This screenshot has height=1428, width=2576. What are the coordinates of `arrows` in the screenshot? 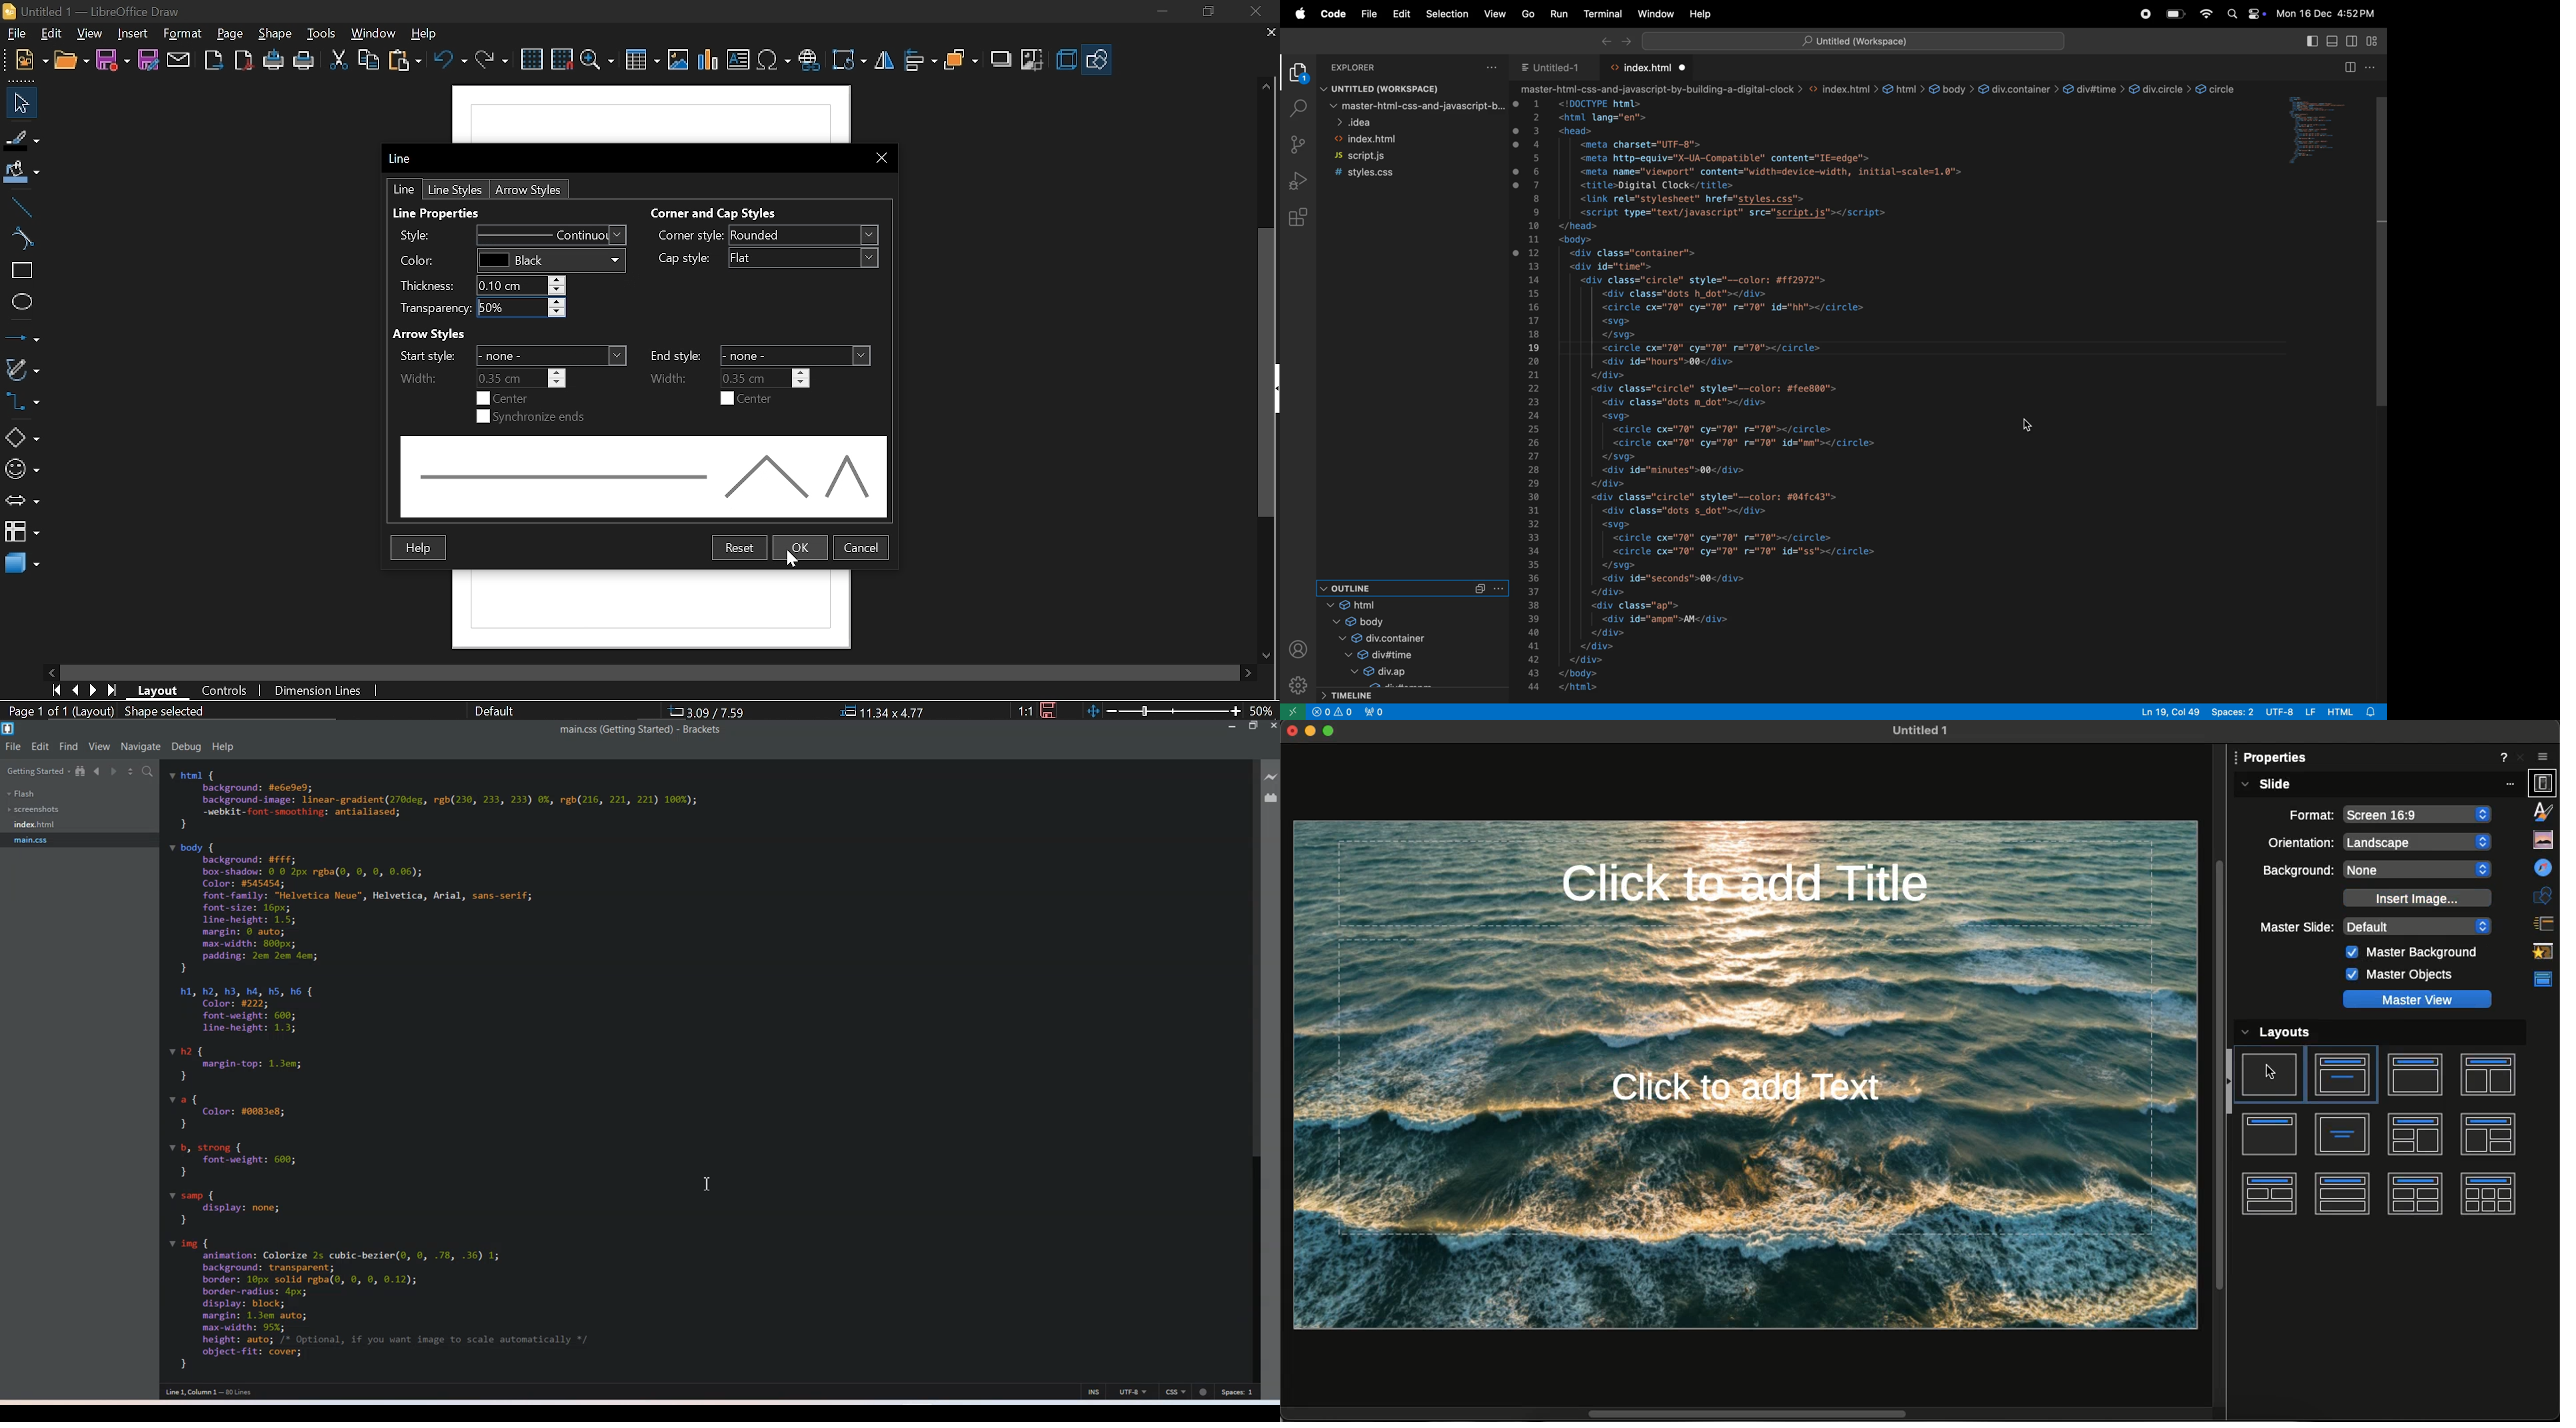 It's located at (22, 501).